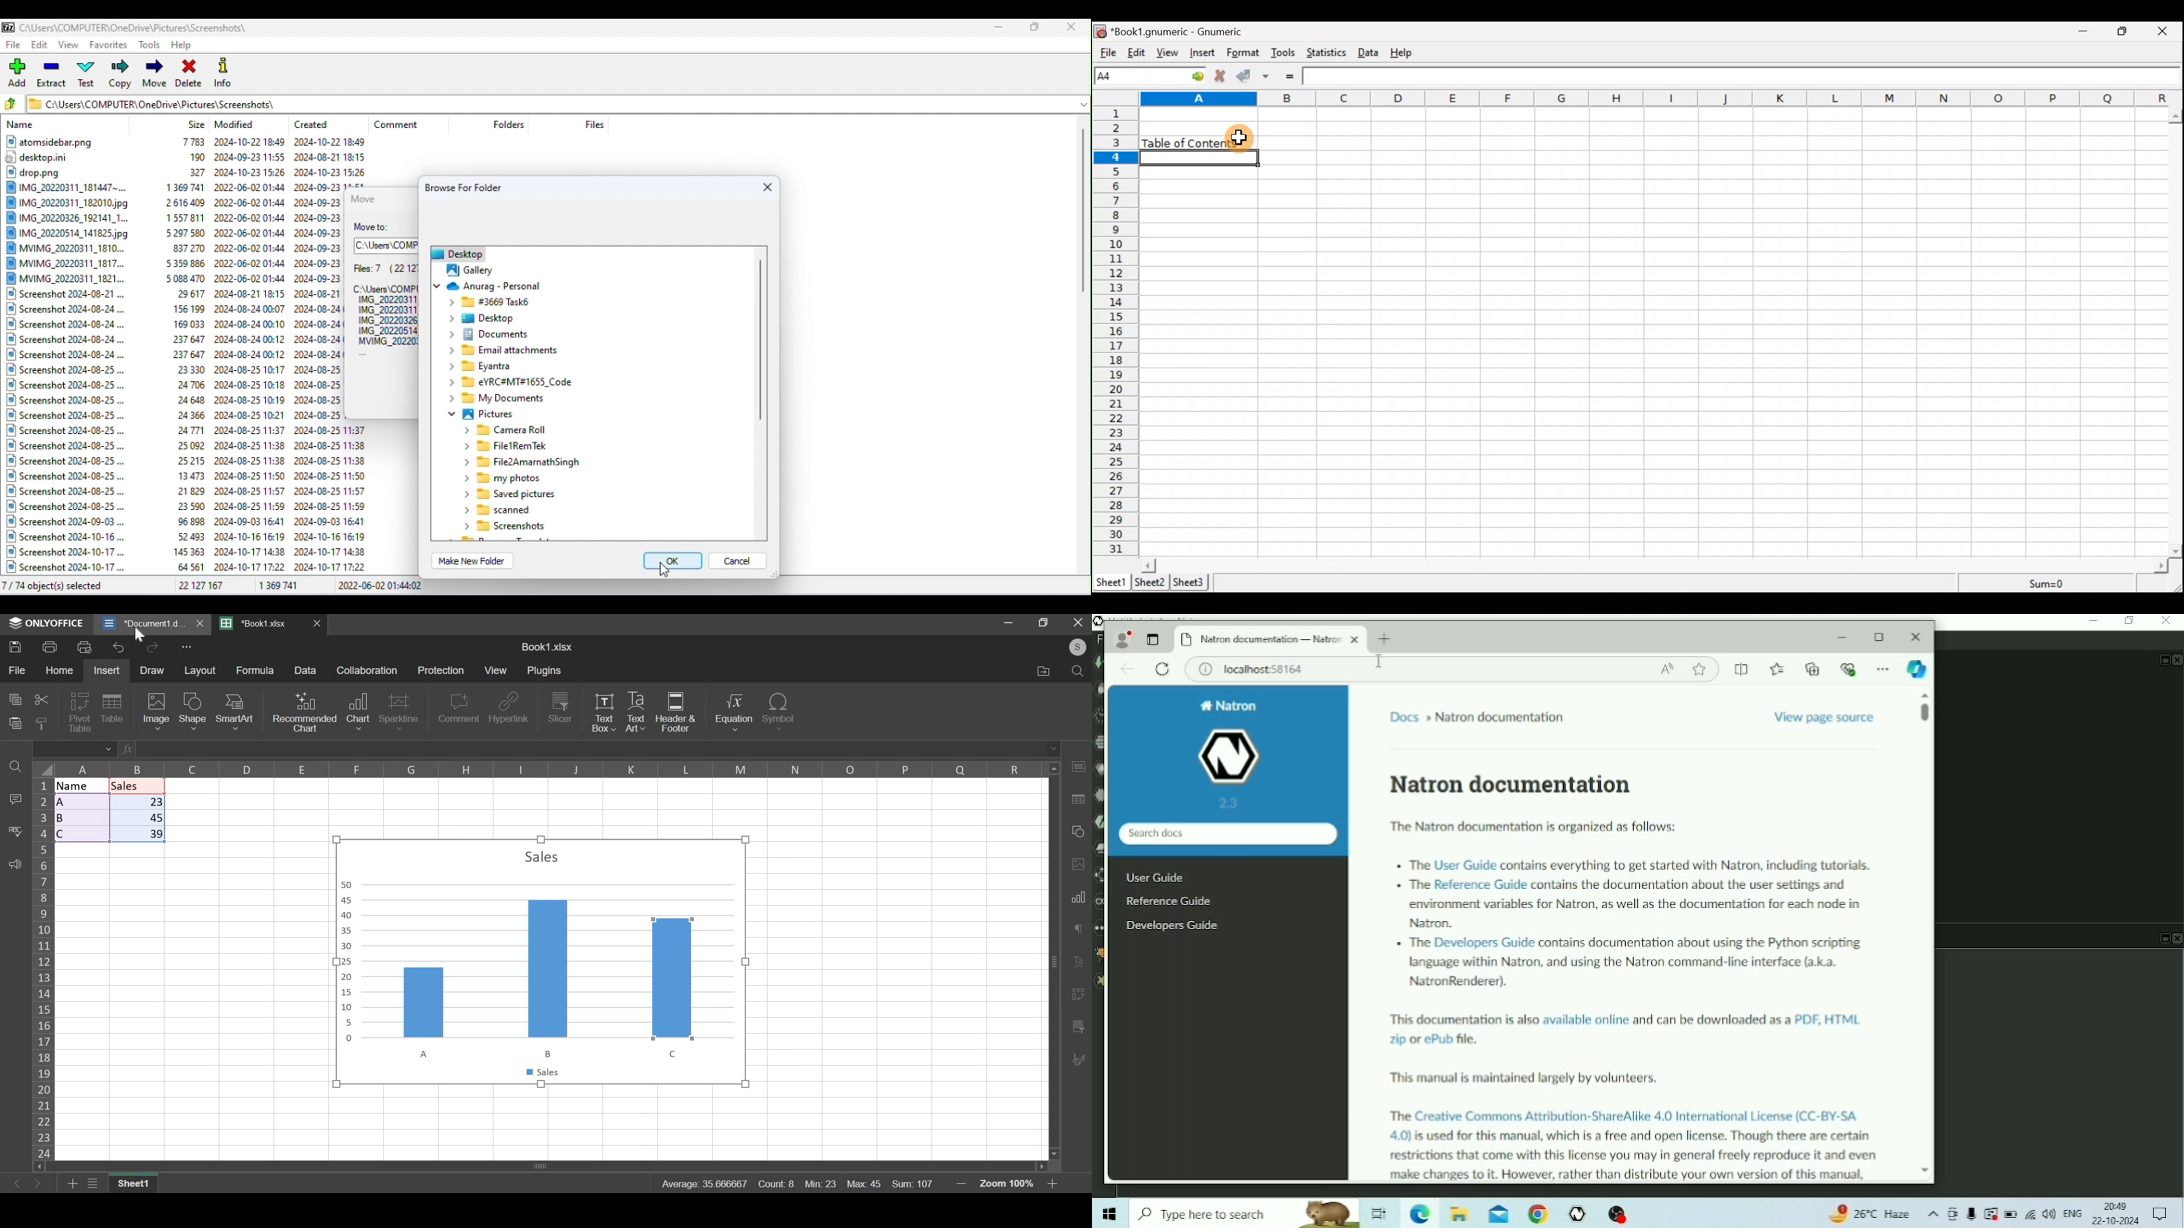  What do you see at coordinates (1165, 902) in the screenshot?
I see `Reference Guide` at bounding box center [1165, 902].